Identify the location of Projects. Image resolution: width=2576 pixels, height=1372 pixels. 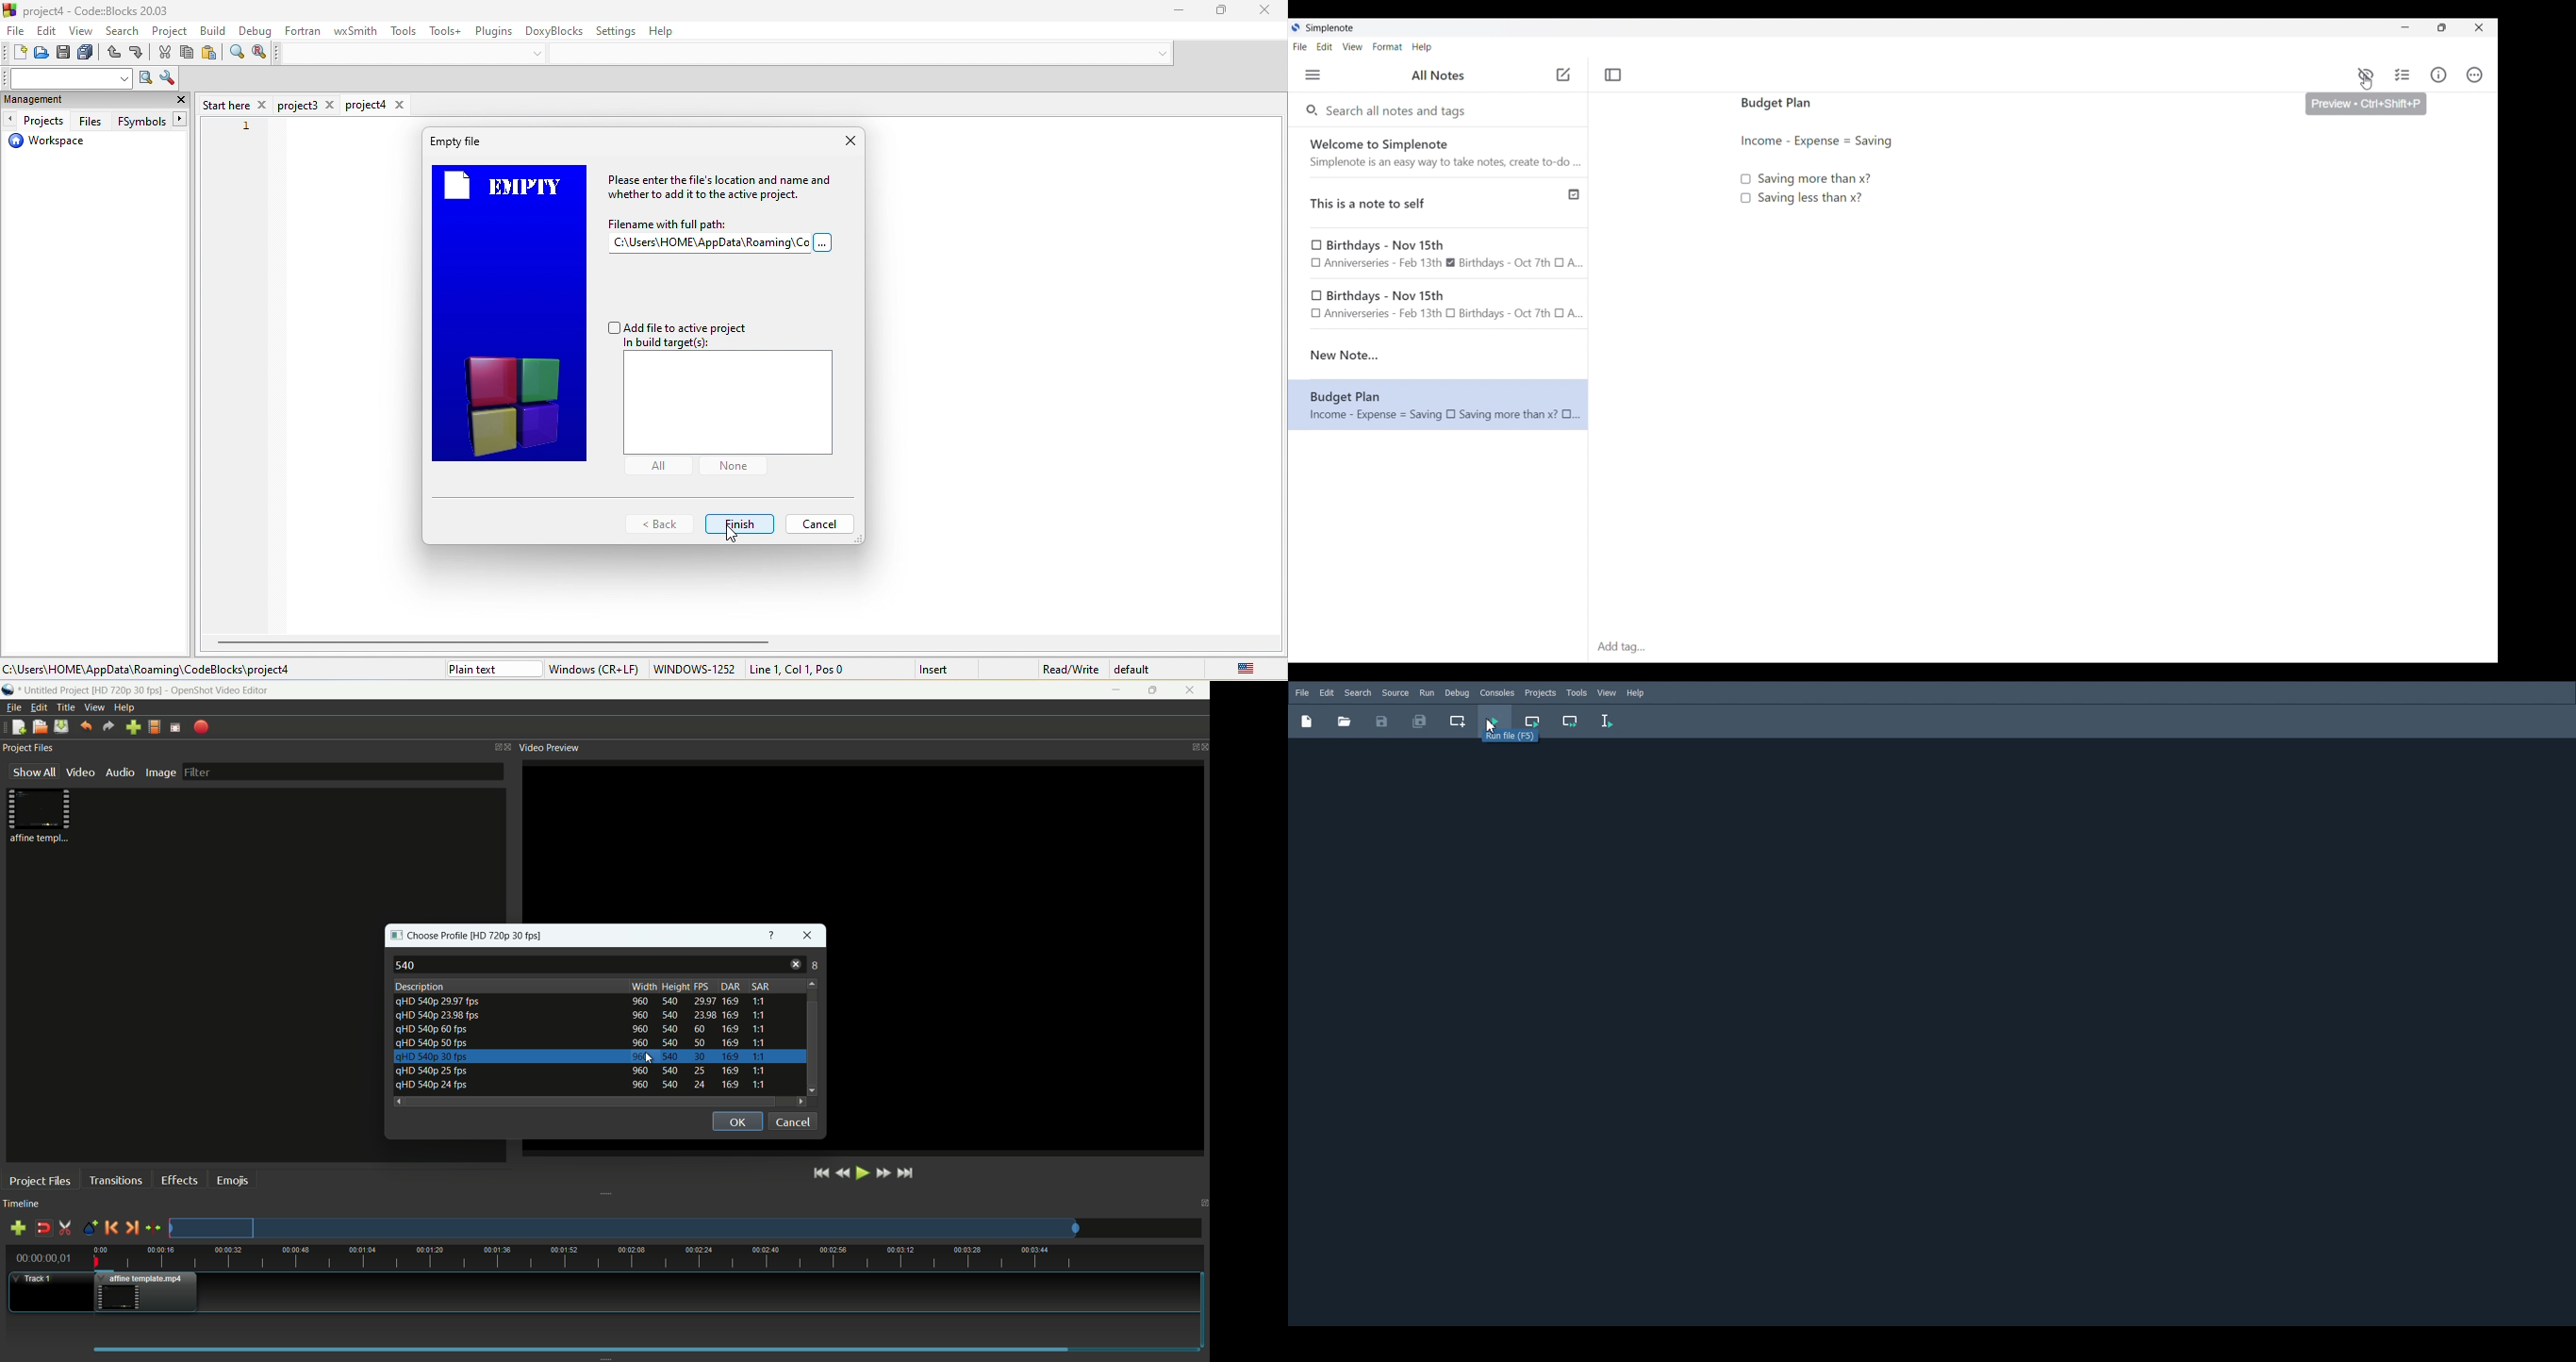
(1540, 693).